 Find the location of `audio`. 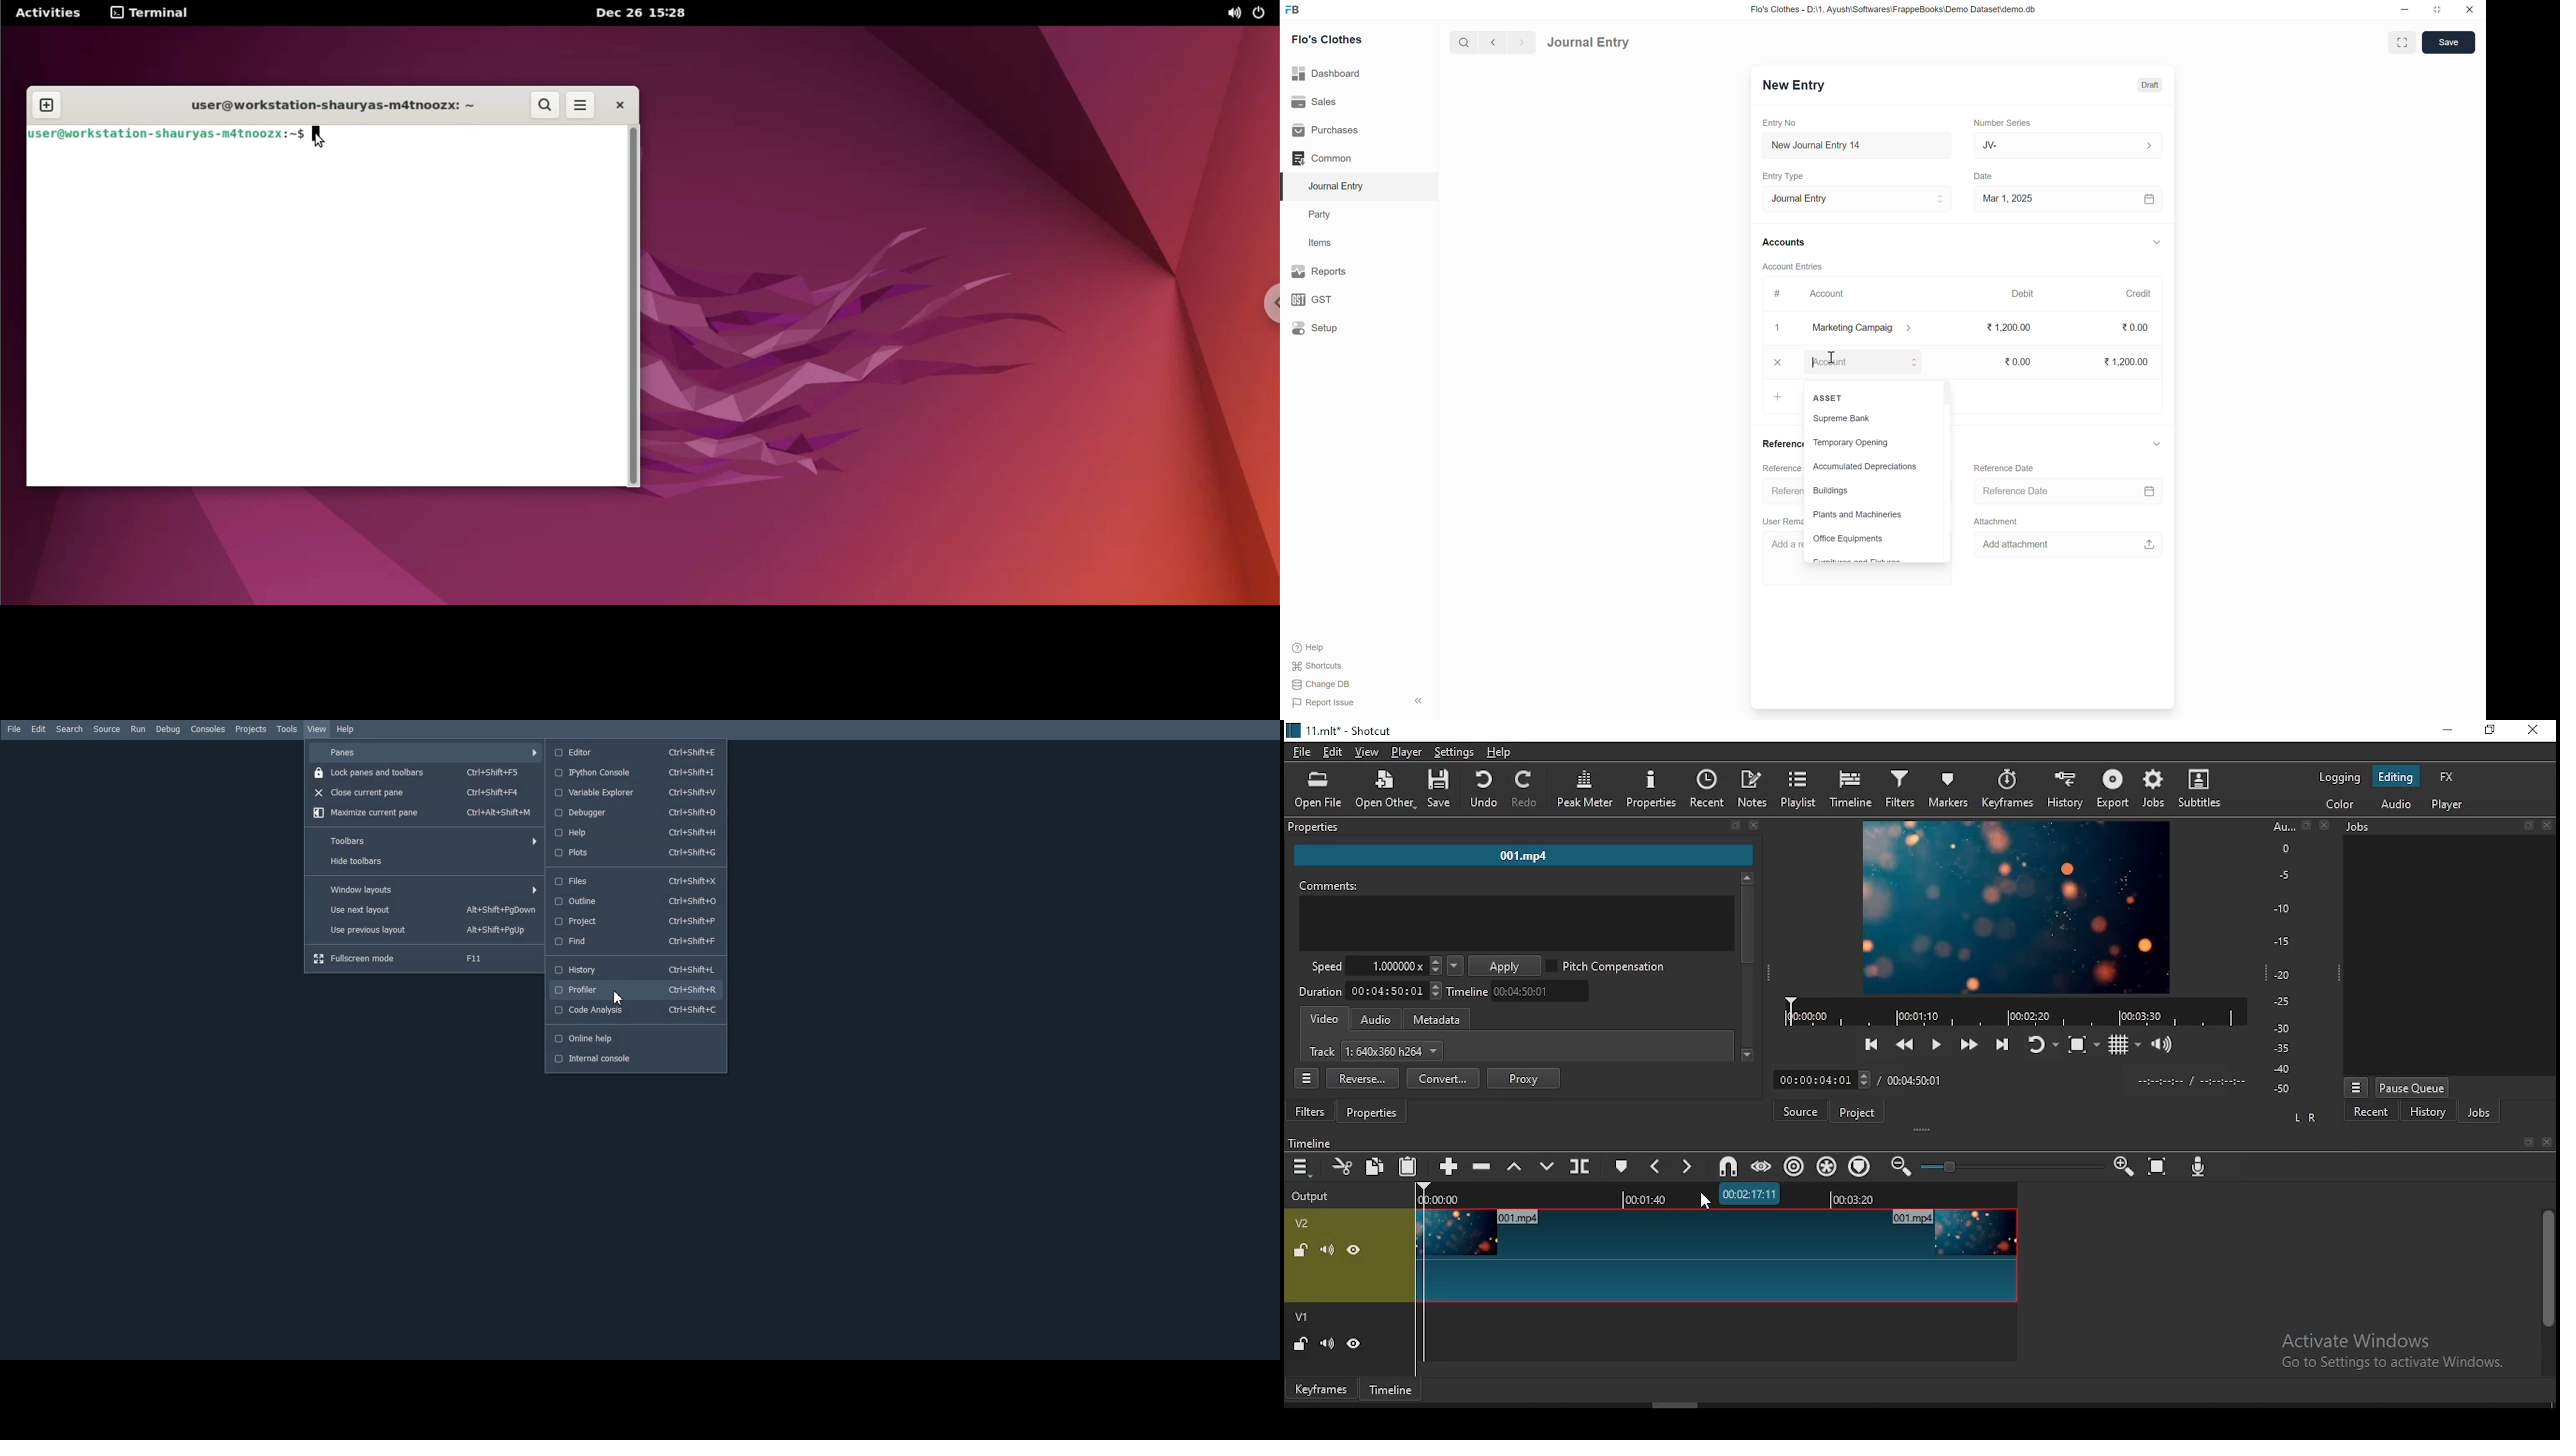

audio is located at coordinates (2394, 804).